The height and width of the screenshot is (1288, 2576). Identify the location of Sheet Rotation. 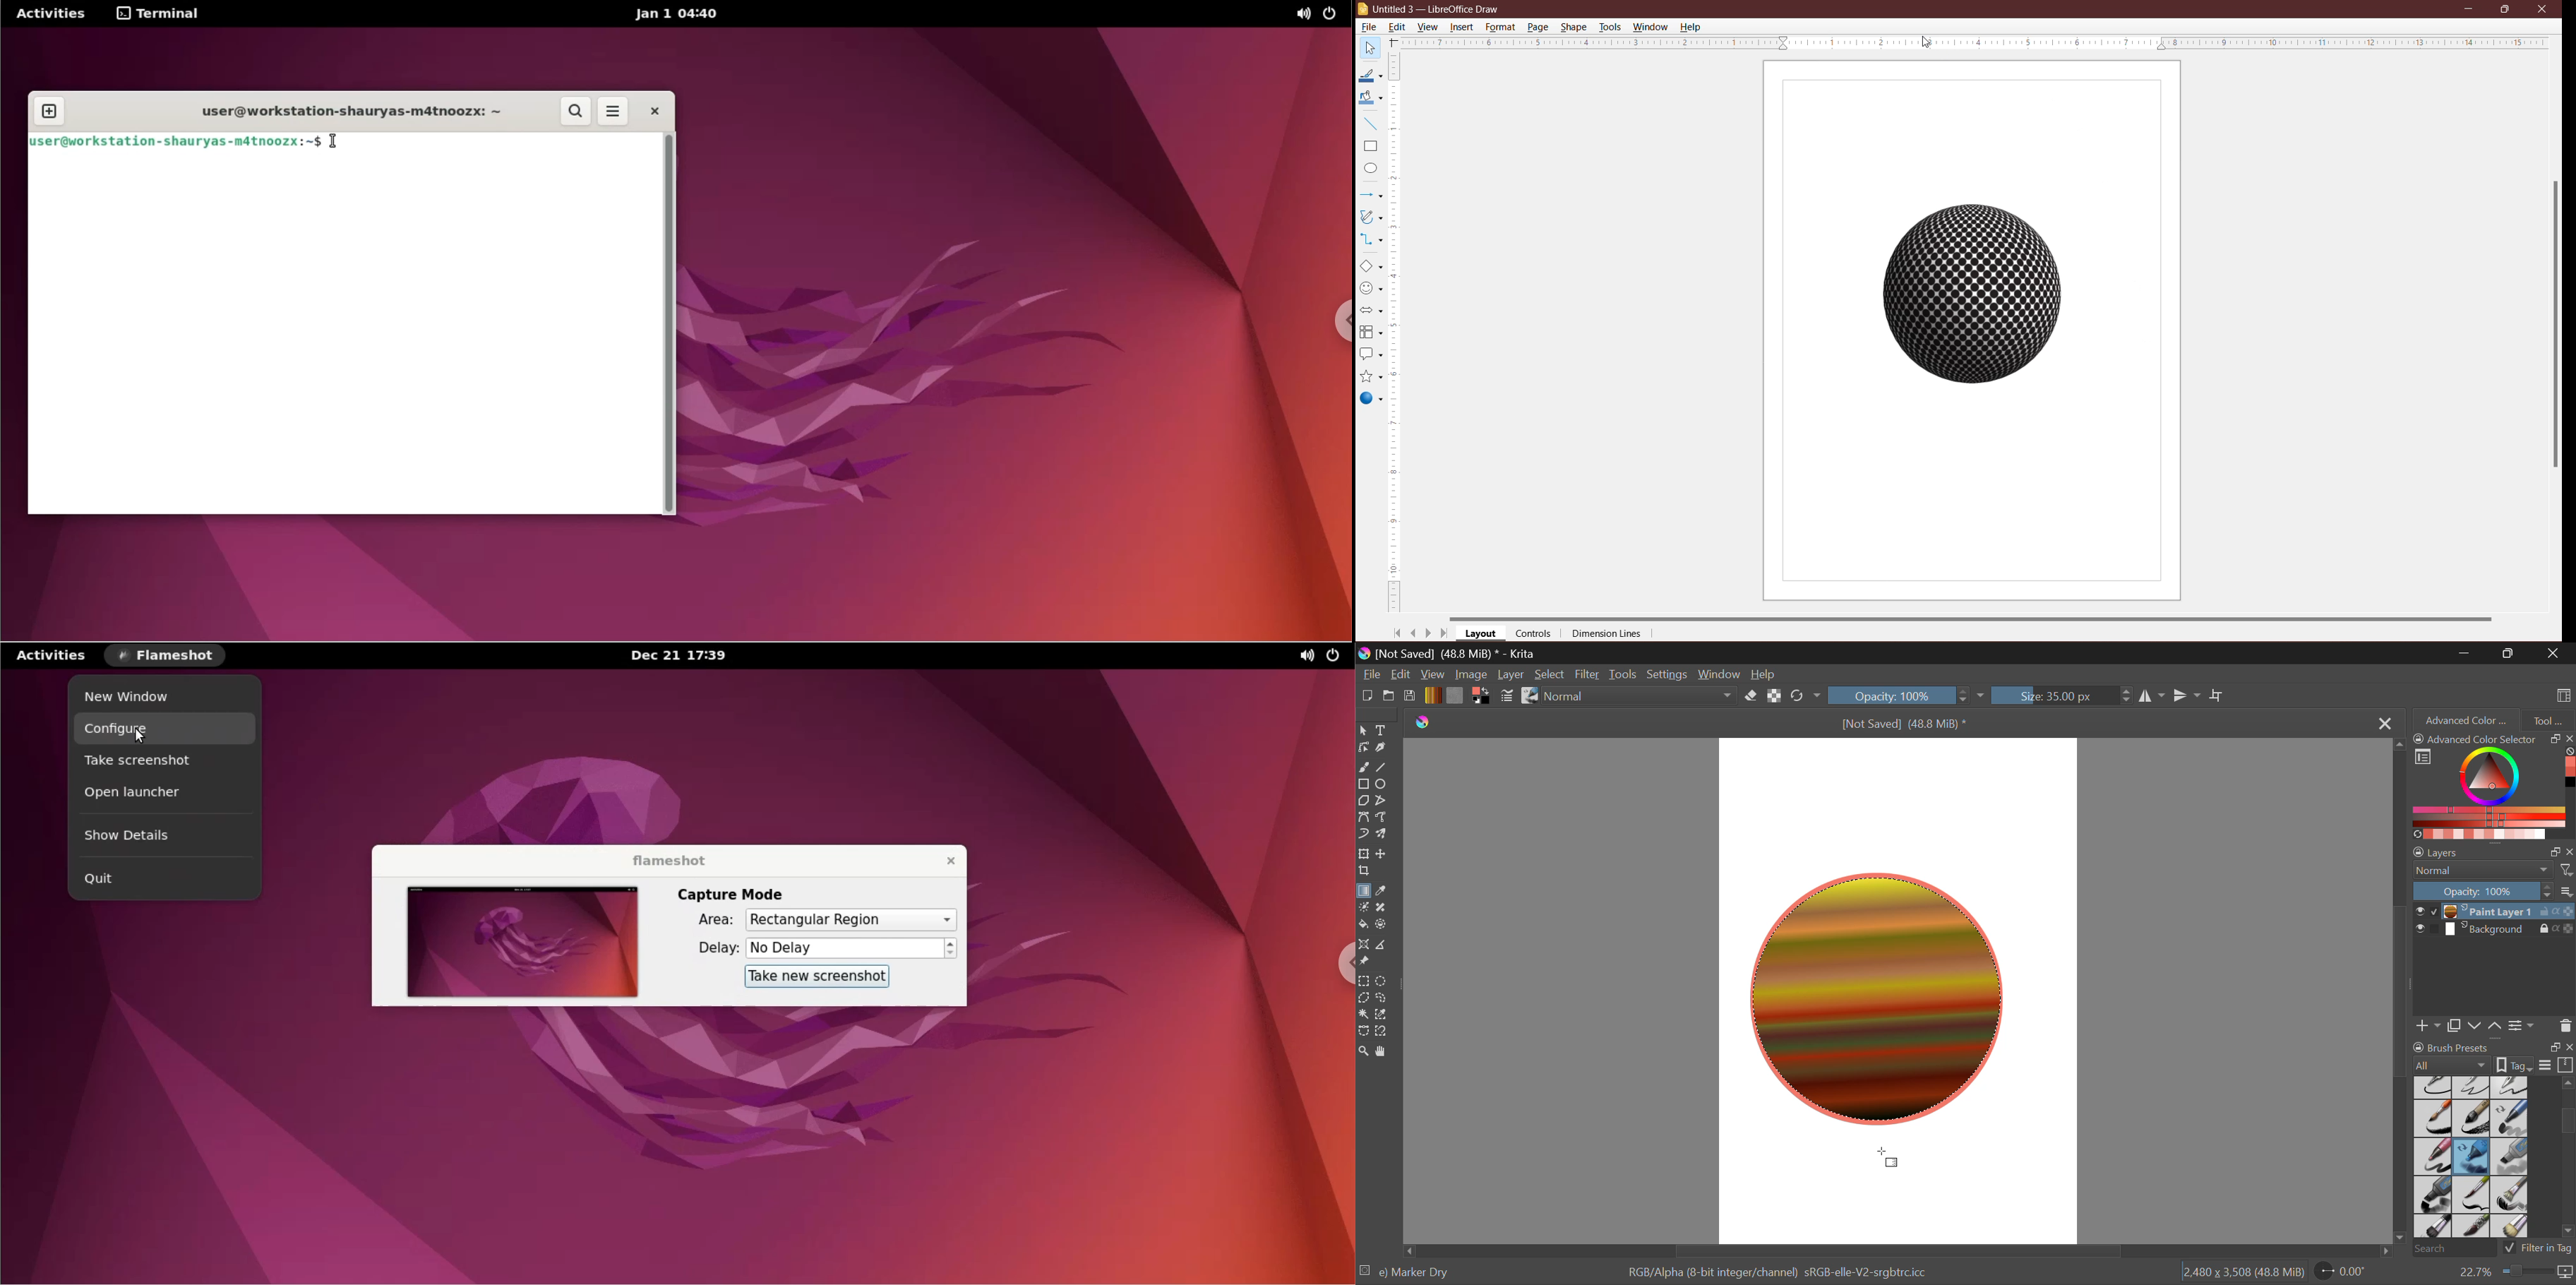
(2348, 1272).